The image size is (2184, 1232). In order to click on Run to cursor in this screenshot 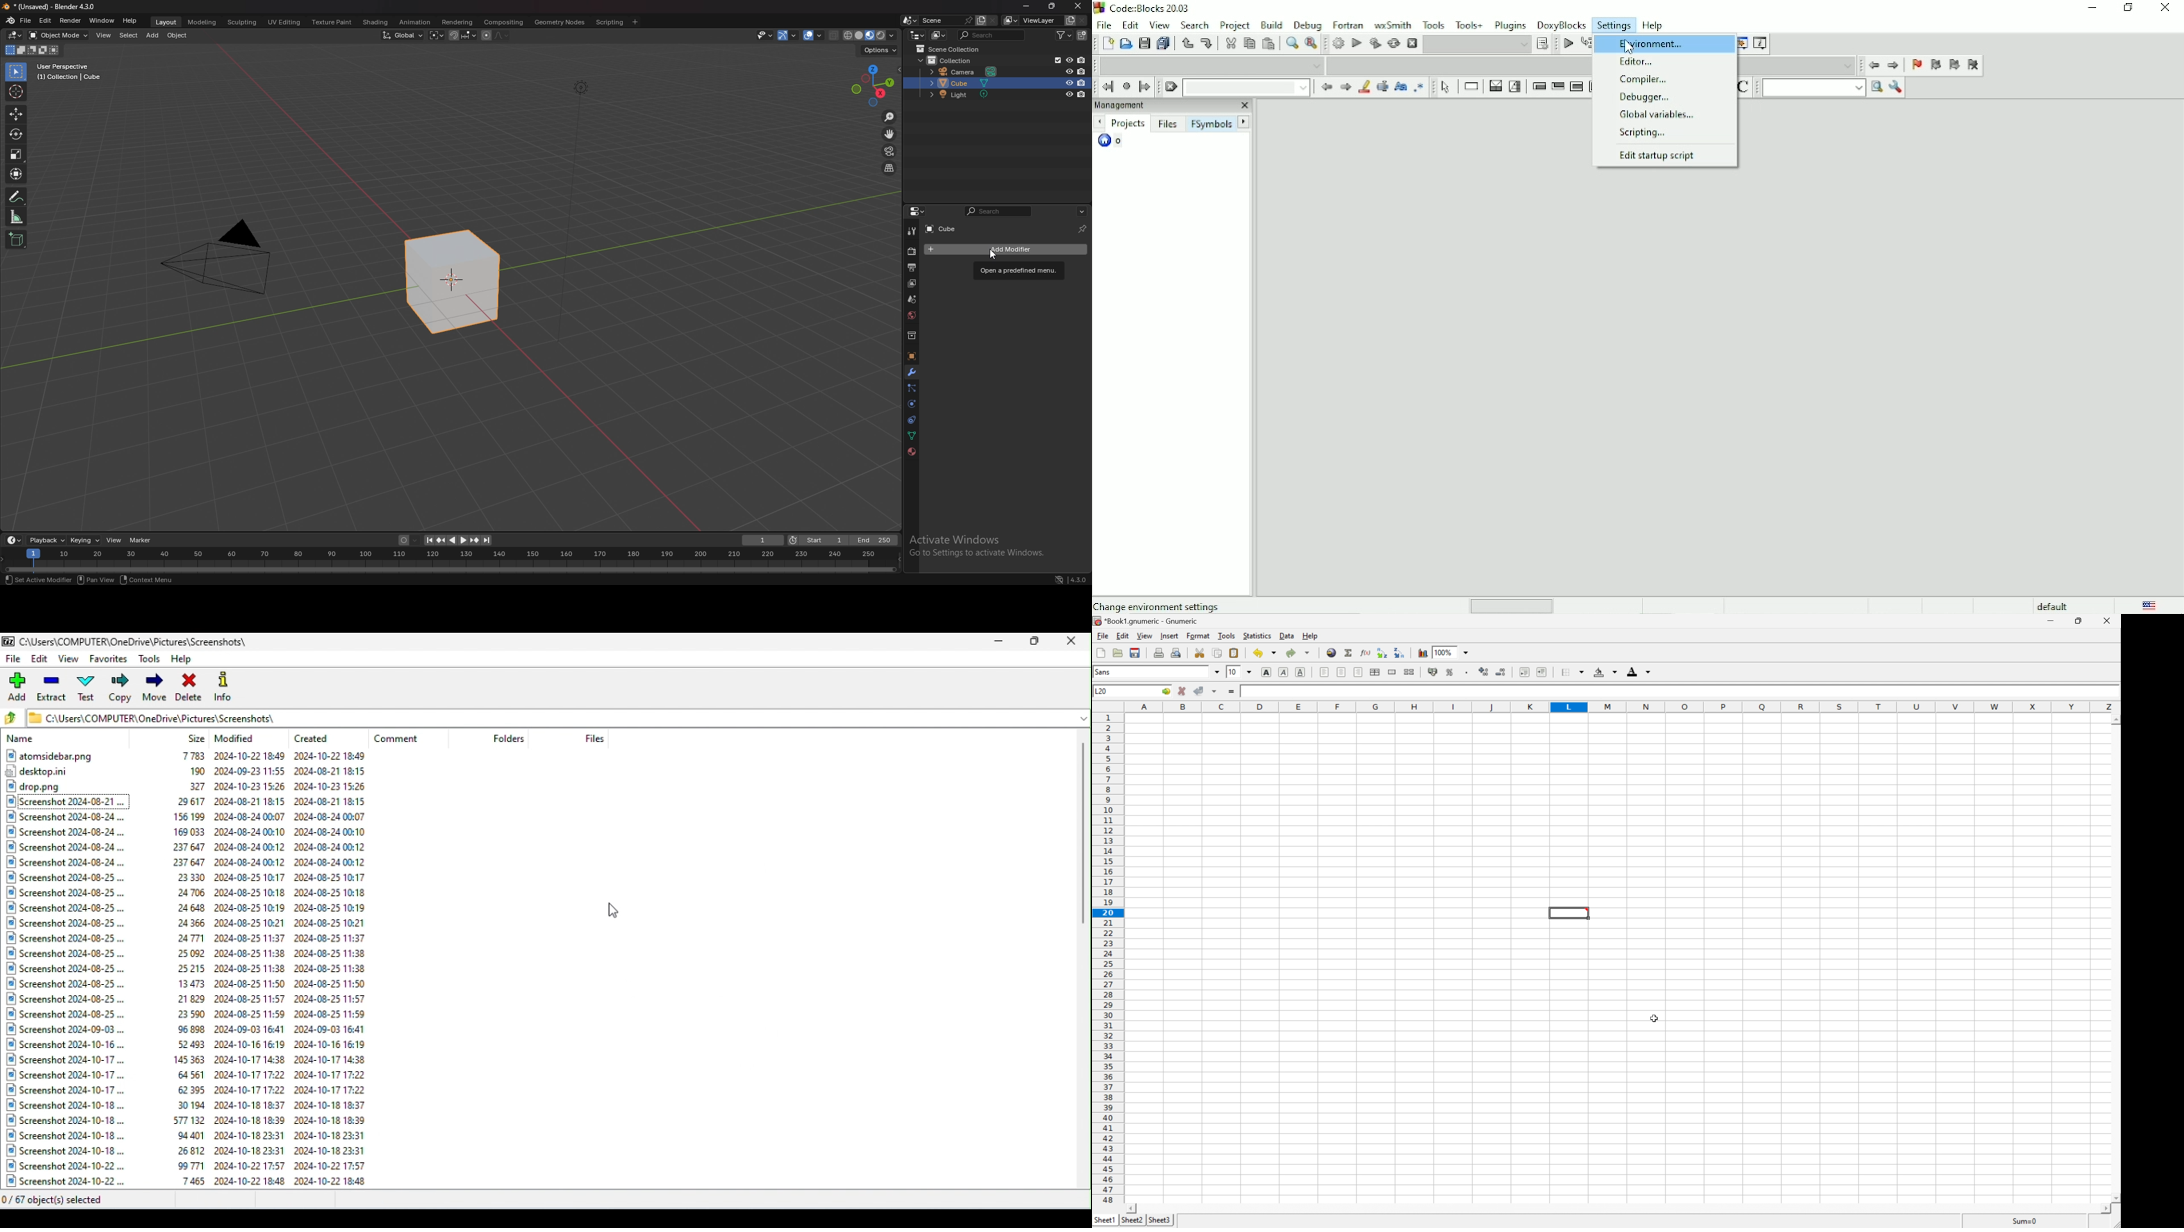, I will do `click(1585, 43)`.